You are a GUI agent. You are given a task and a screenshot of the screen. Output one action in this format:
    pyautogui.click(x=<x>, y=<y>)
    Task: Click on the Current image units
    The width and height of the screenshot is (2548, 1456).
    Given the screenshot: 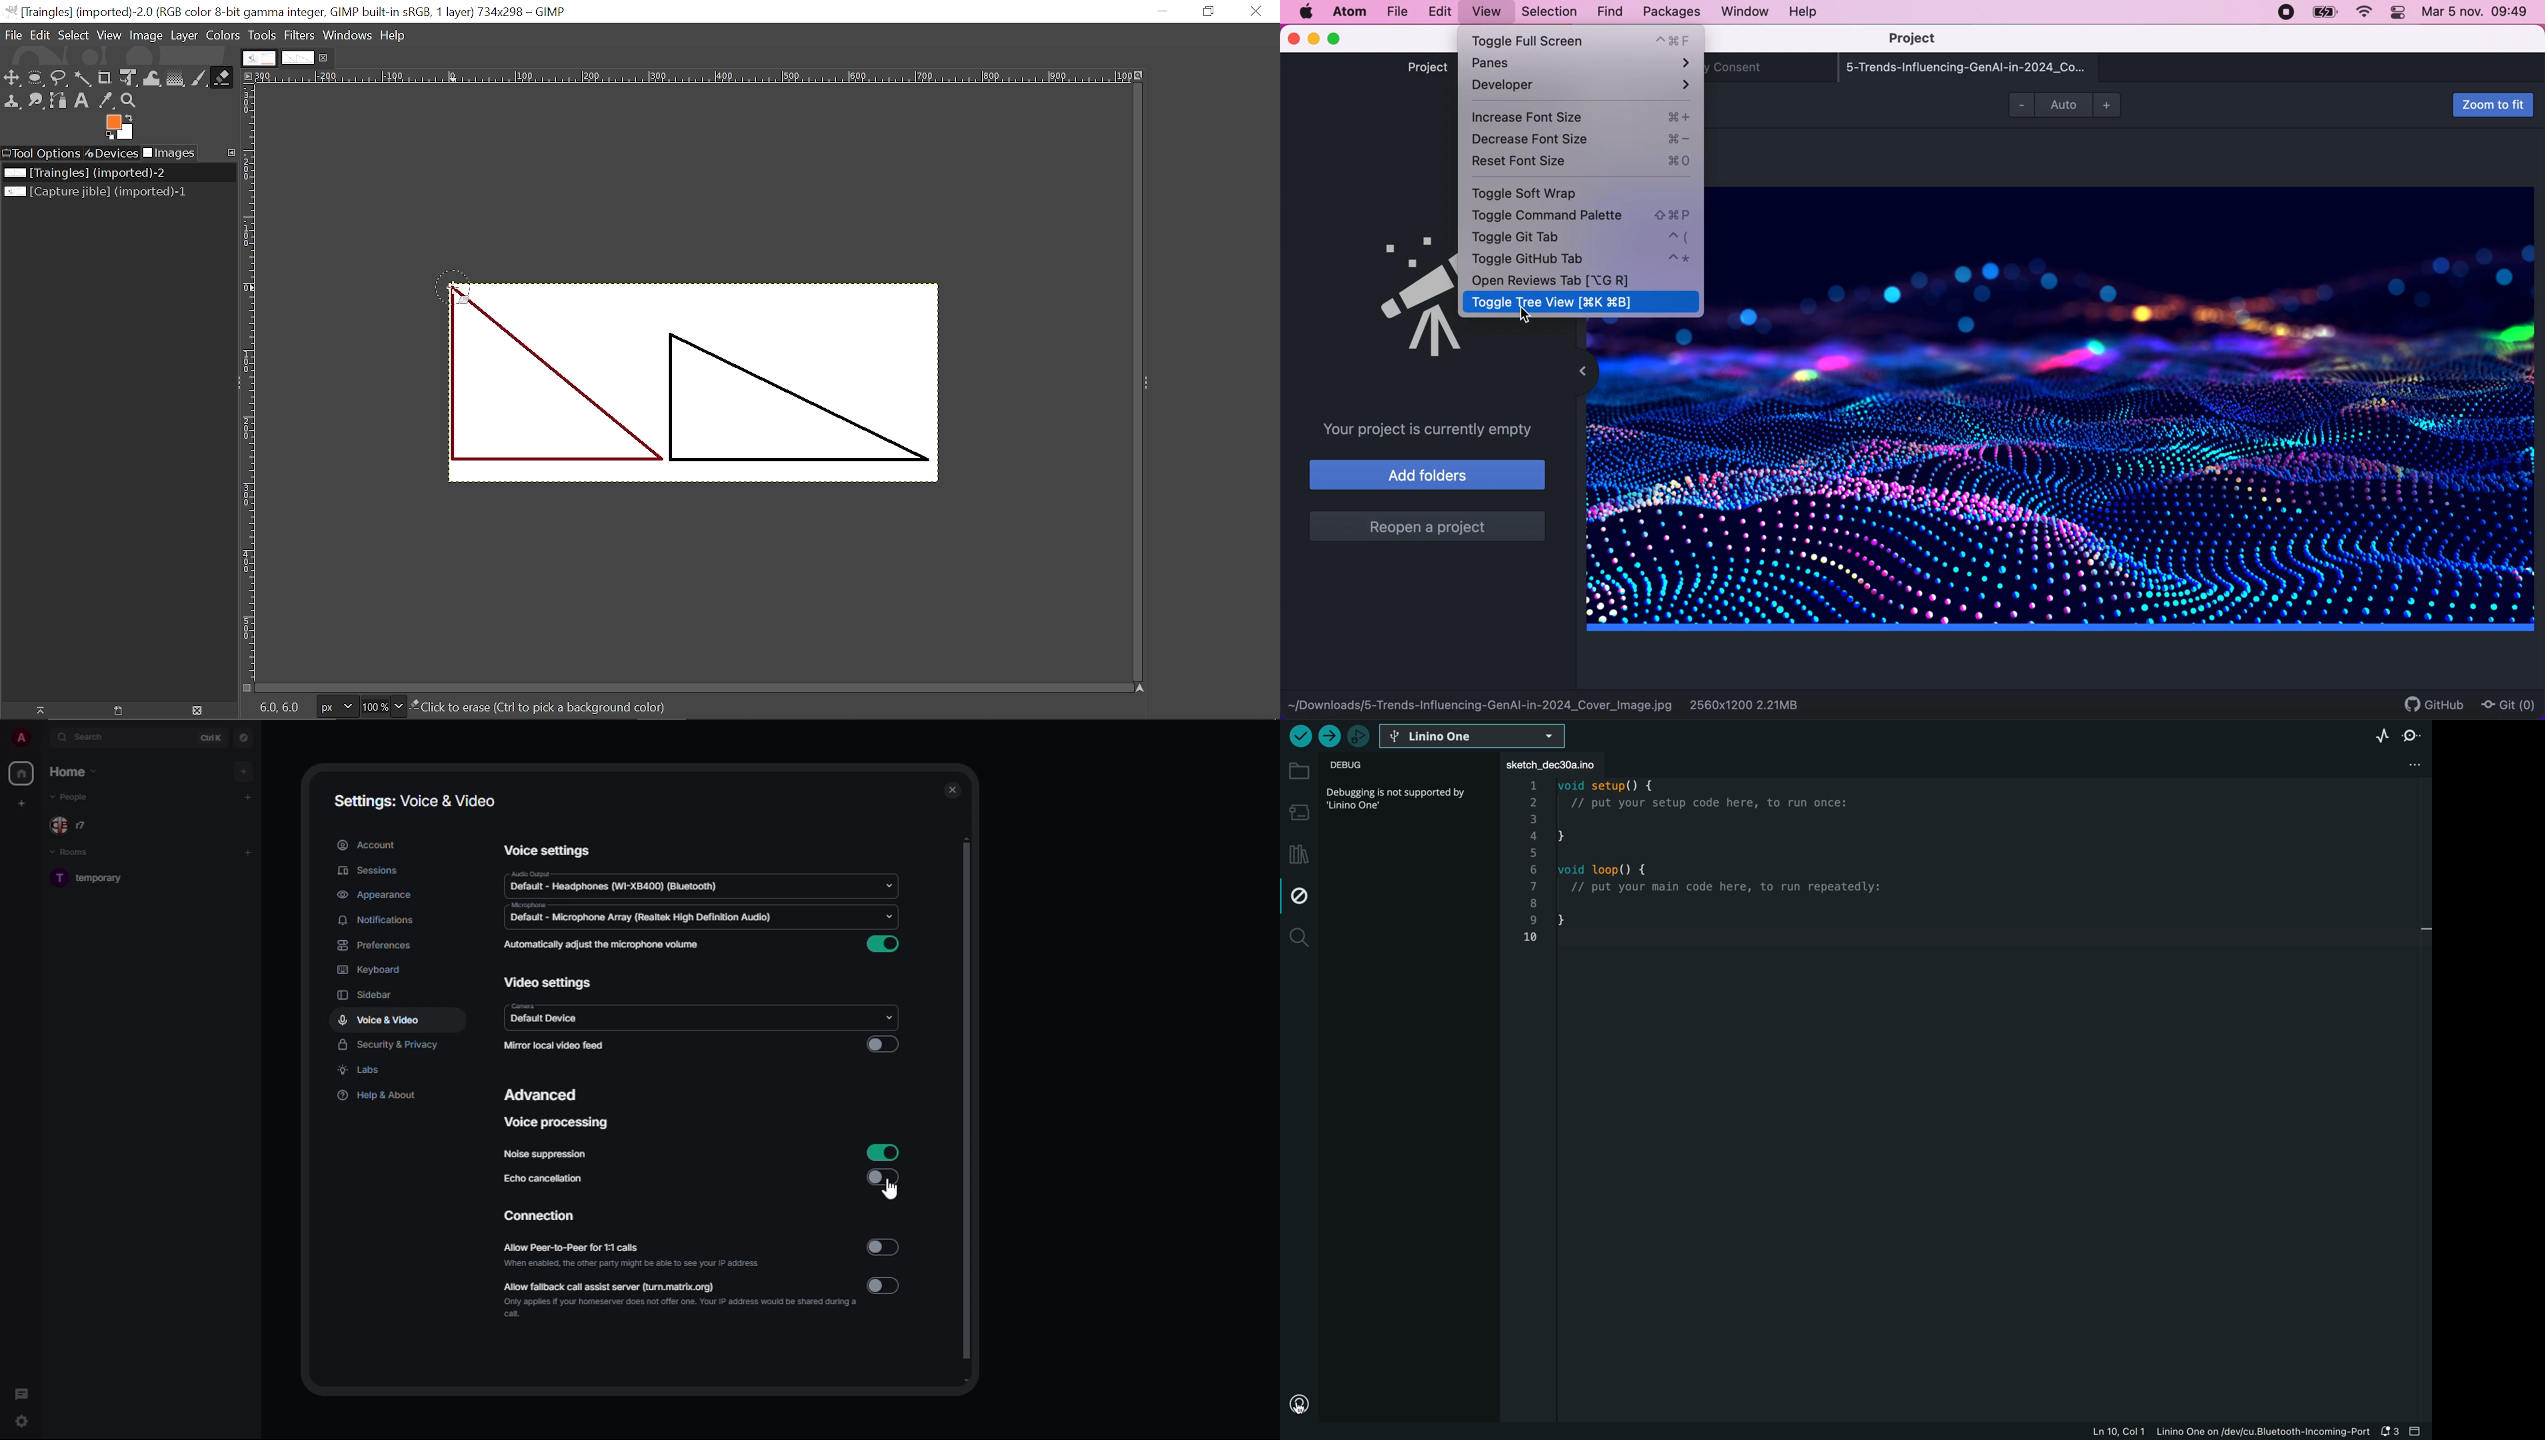 What is the action you would take?
    pyautogui.click(x=336, y=707)
    